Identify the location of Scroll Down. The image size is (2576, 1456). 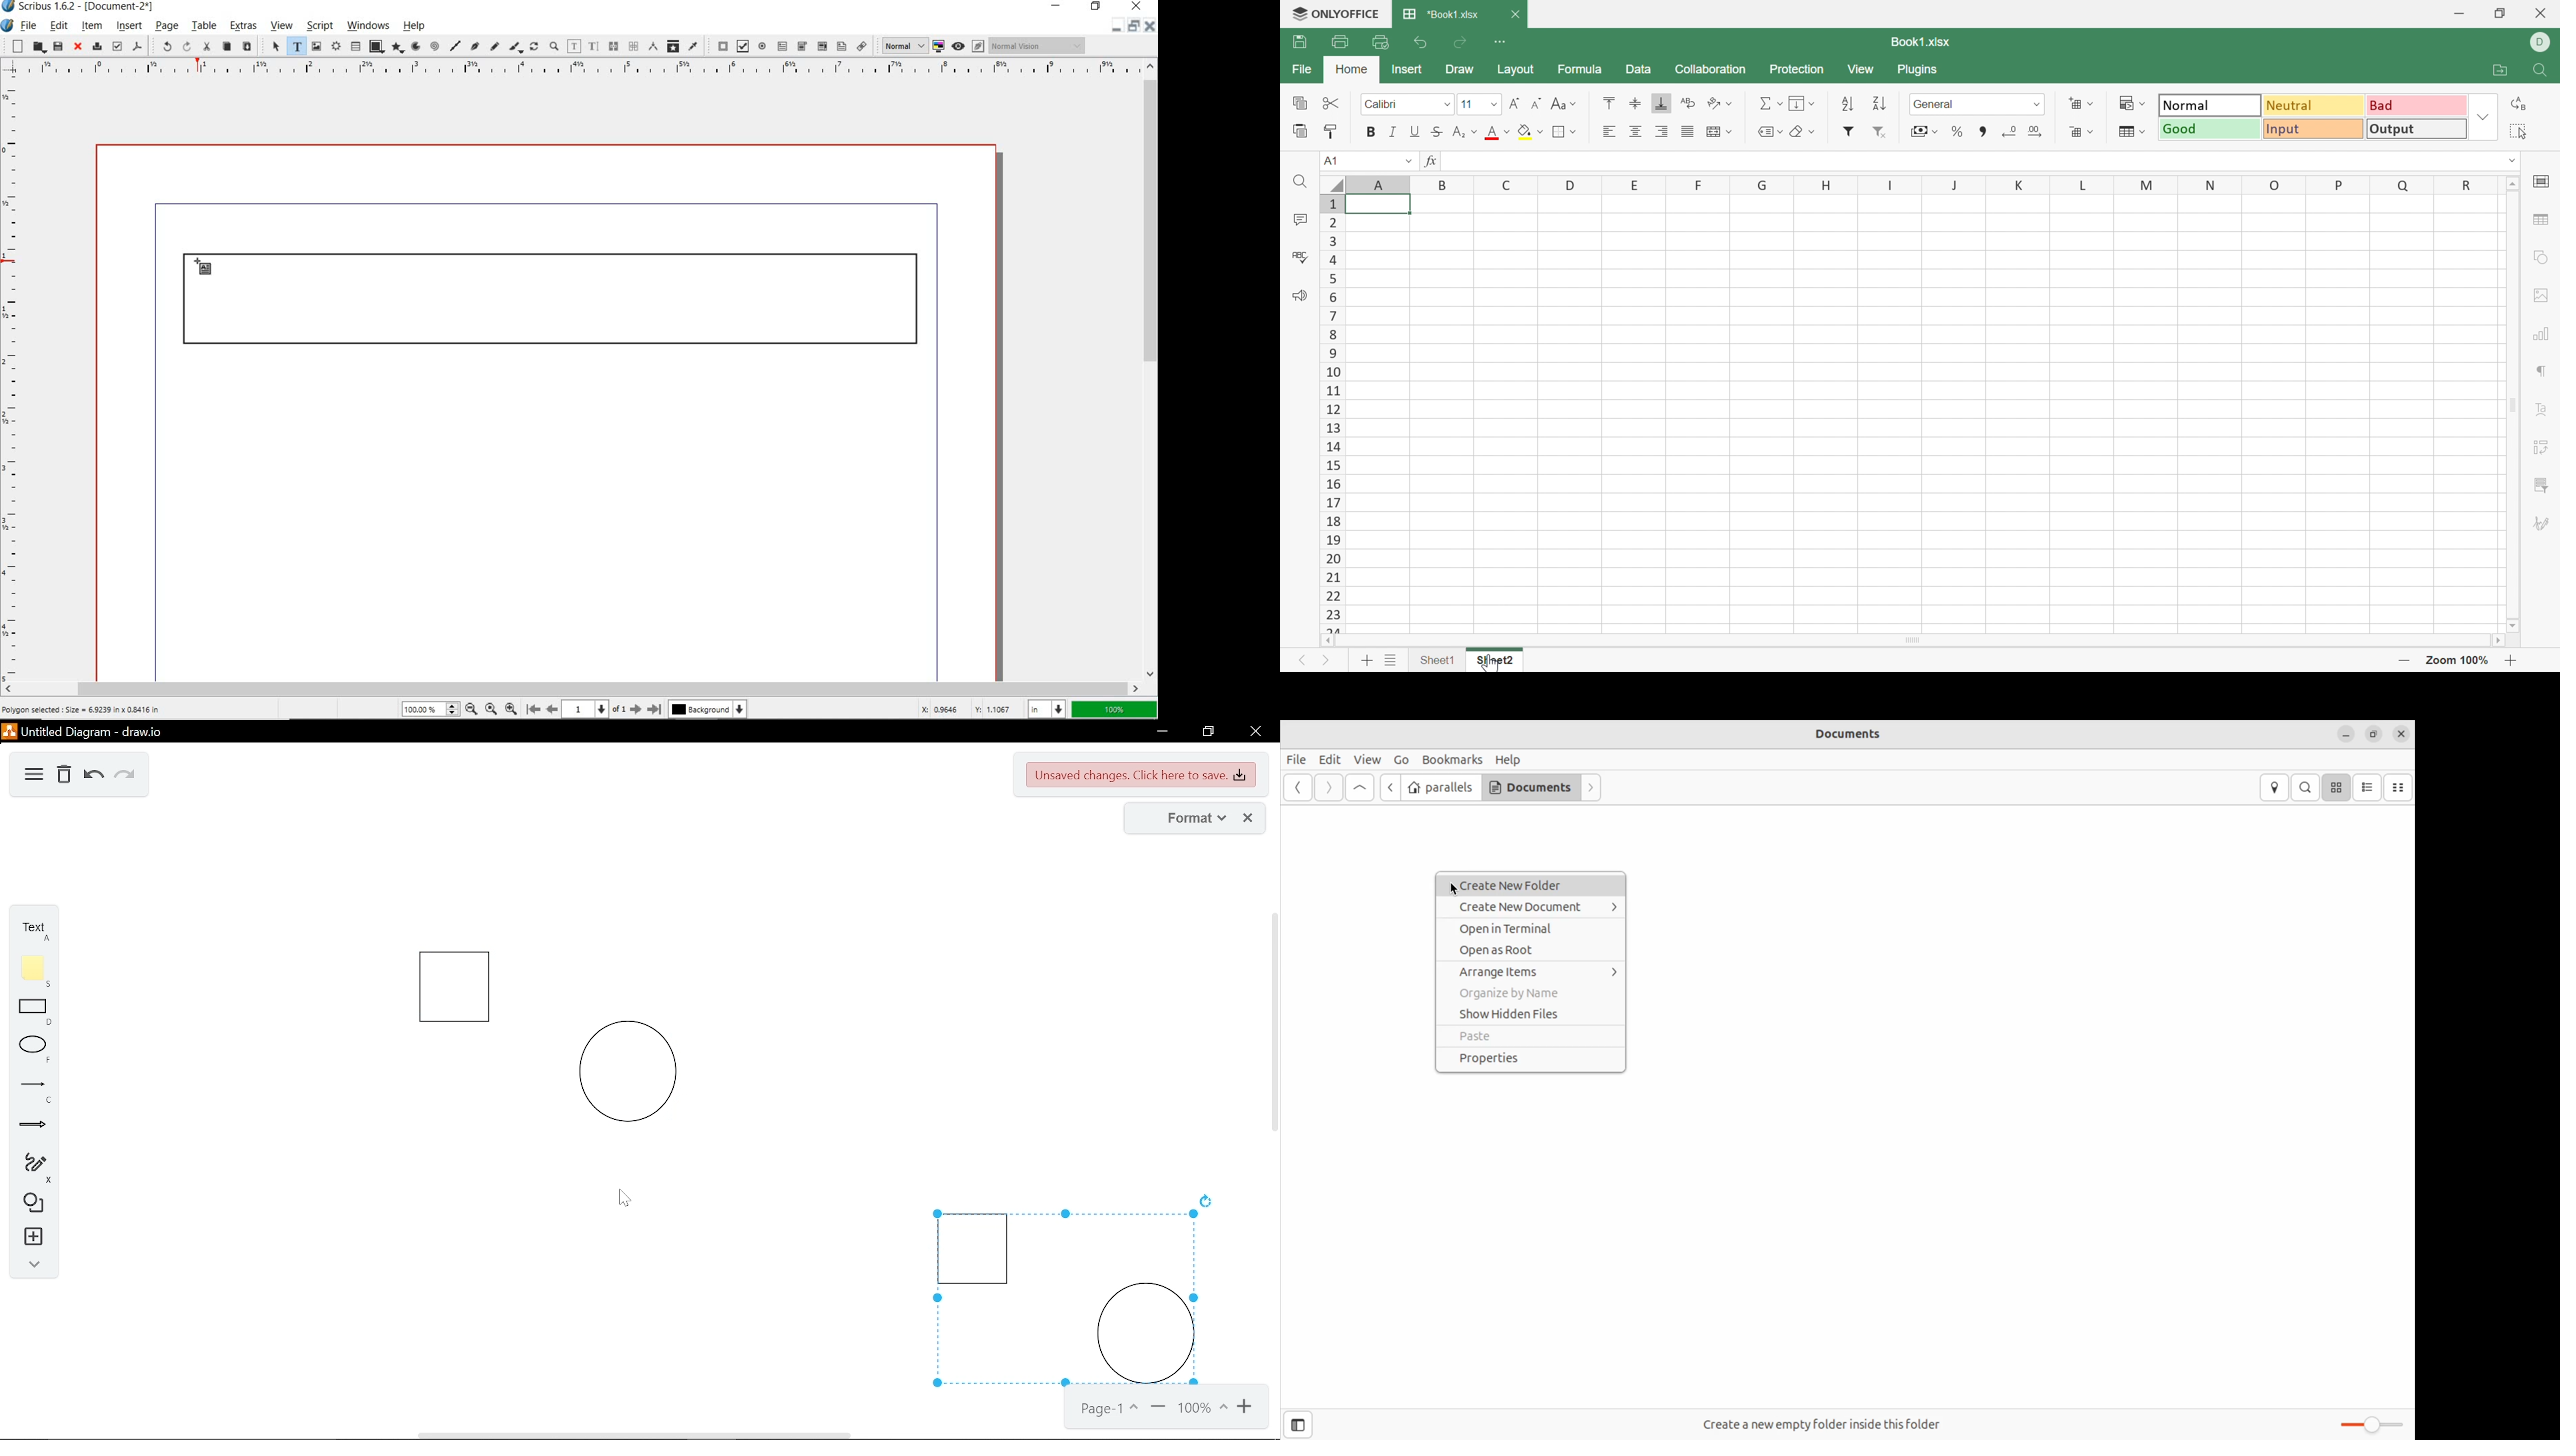
(2515, 626).